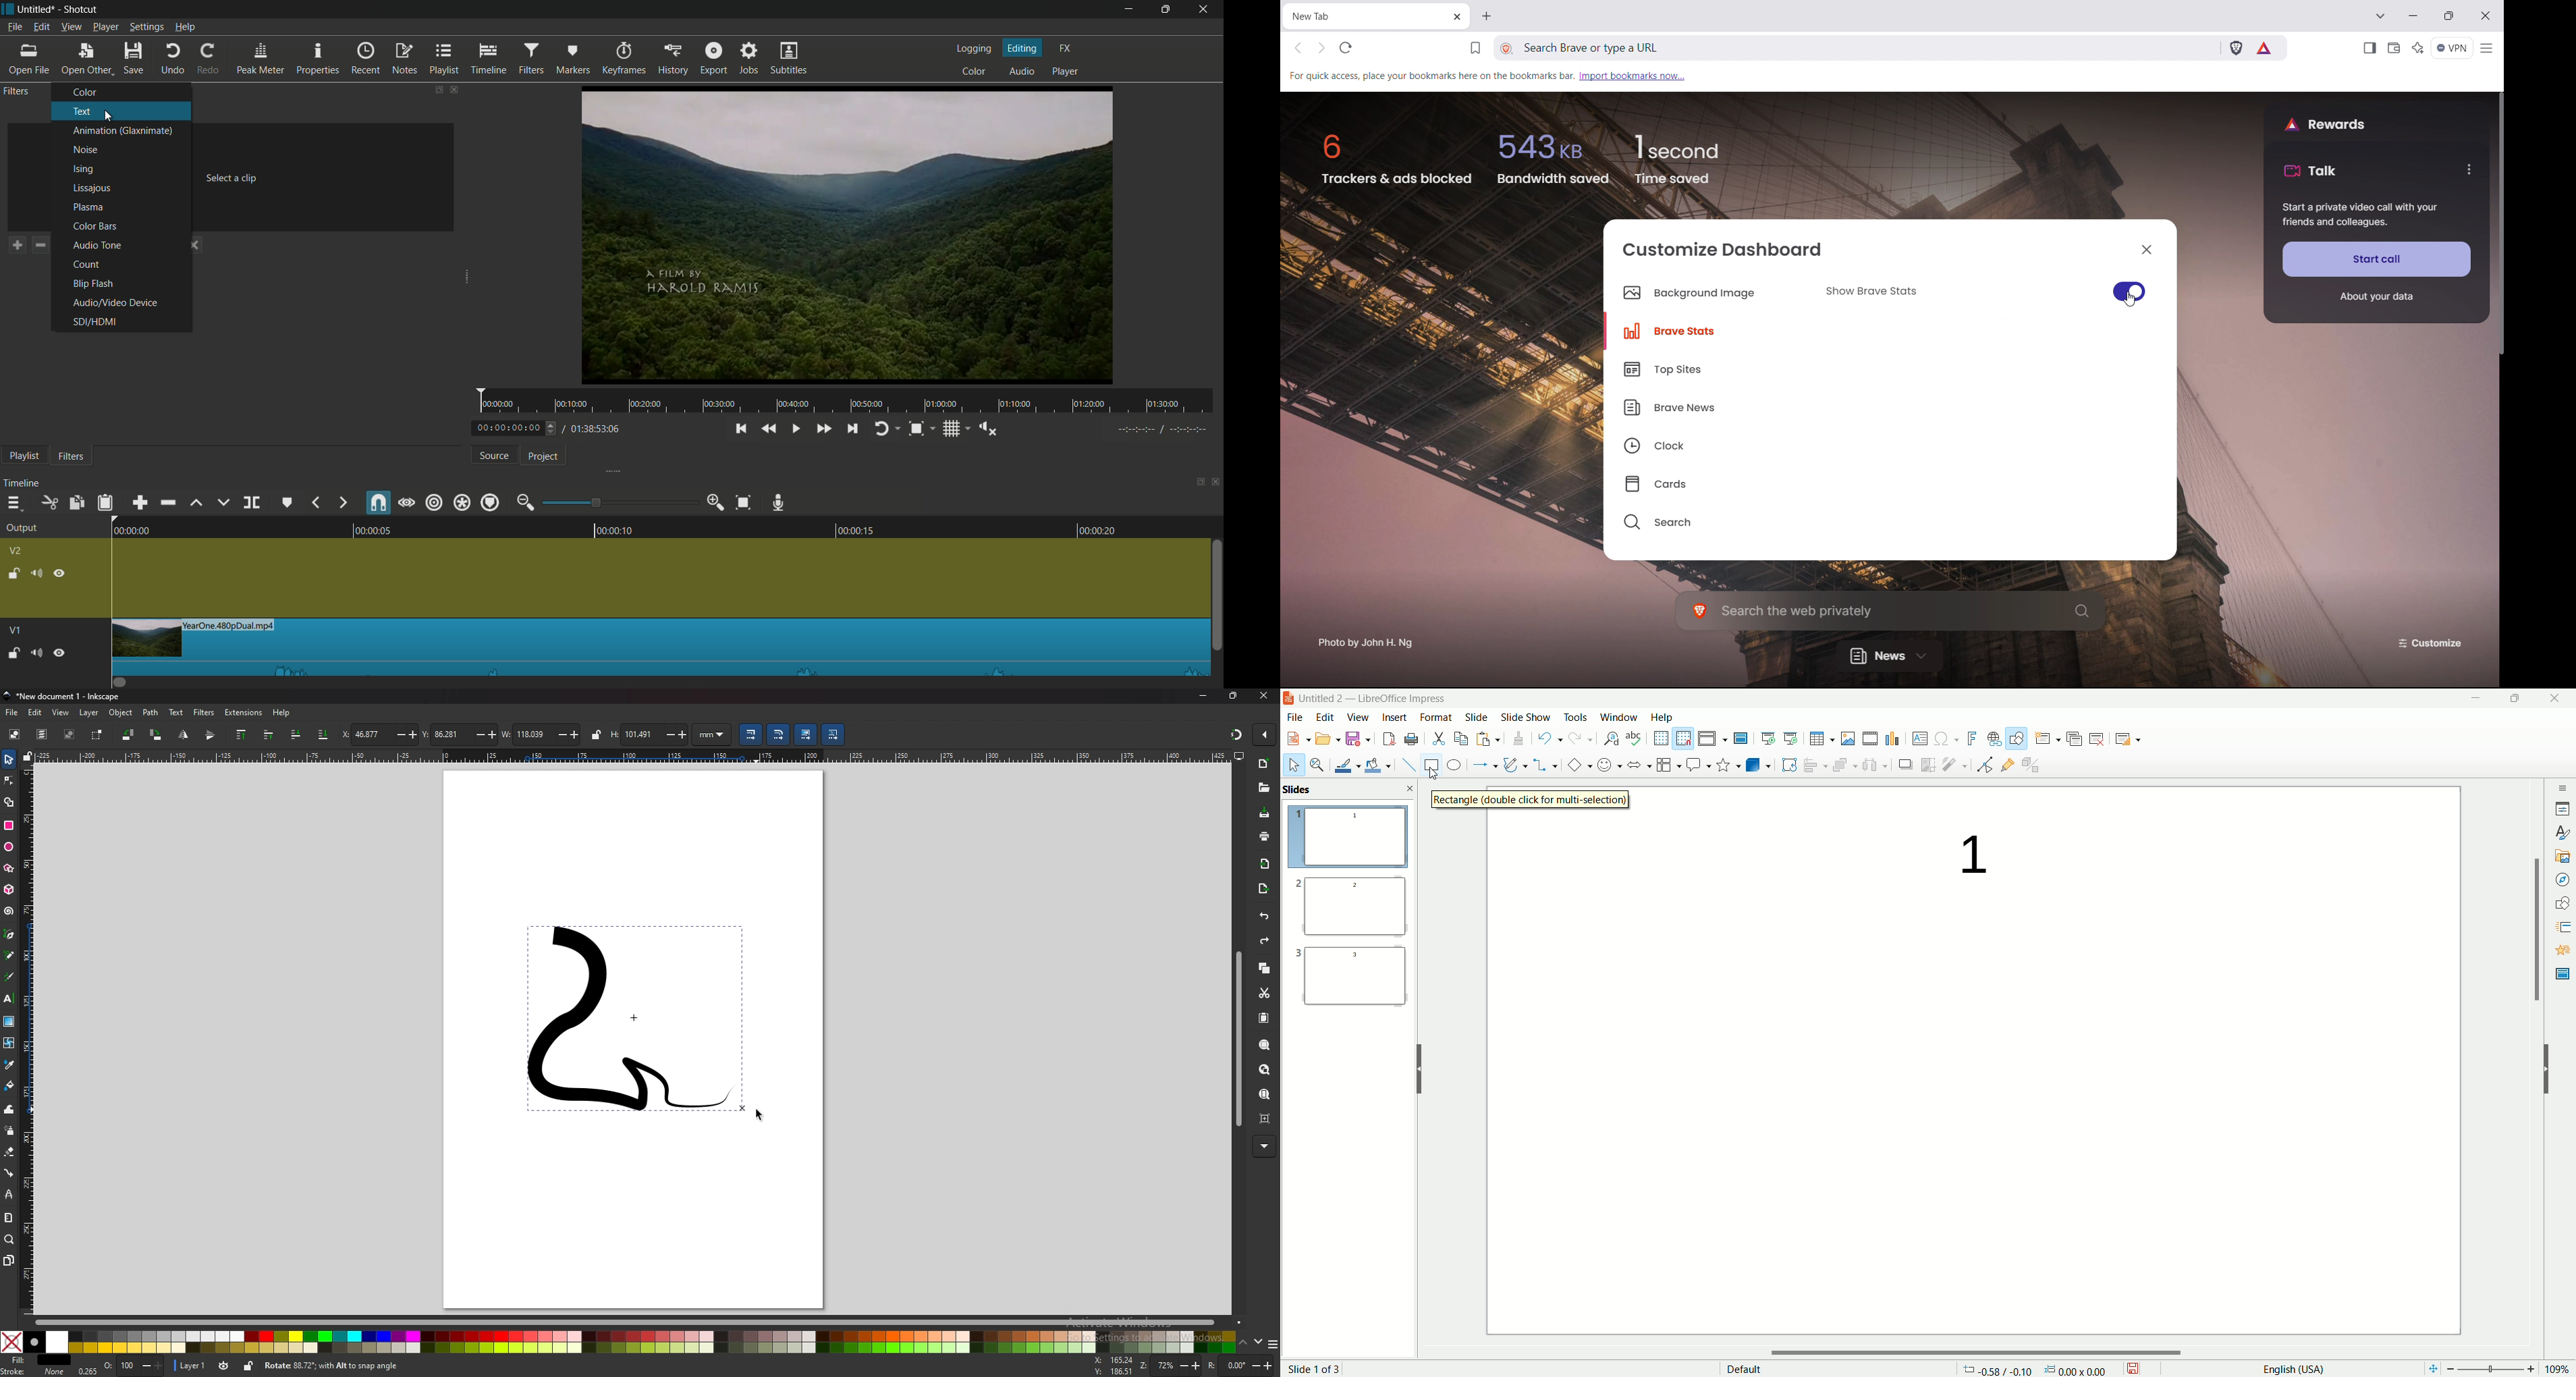  I want to click on color, so click(86, 92).